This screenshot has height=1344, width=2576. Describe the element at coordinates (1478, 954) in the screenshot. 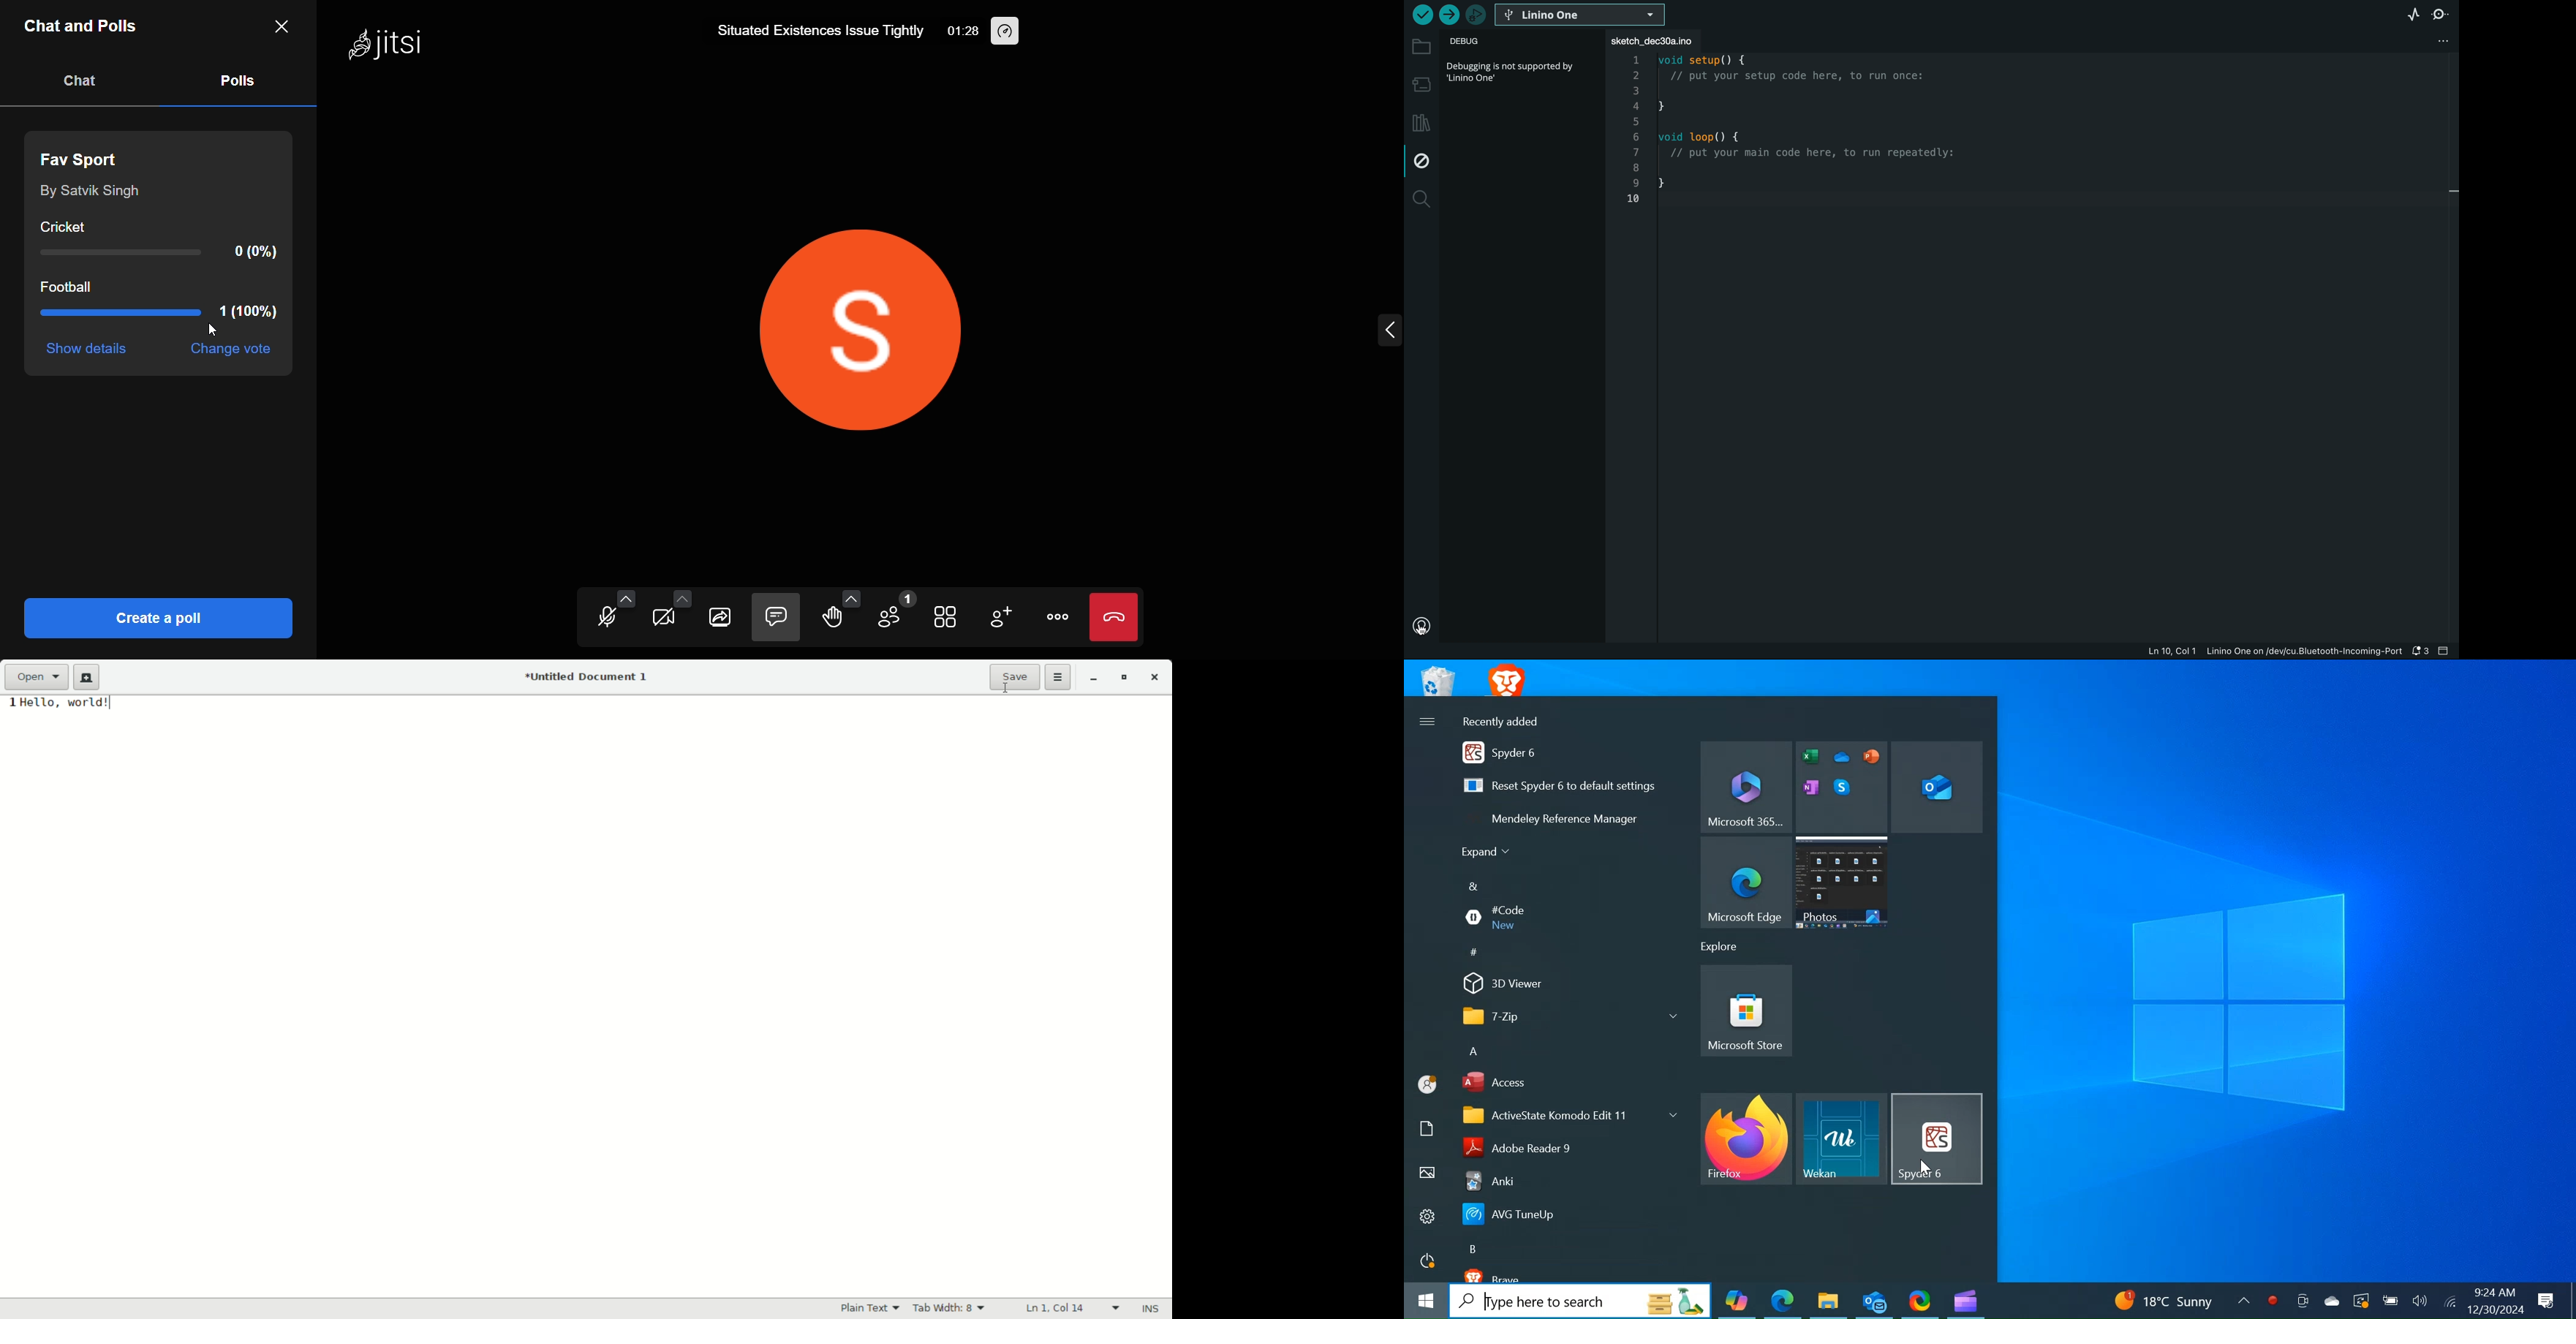

I see `#` at that location.